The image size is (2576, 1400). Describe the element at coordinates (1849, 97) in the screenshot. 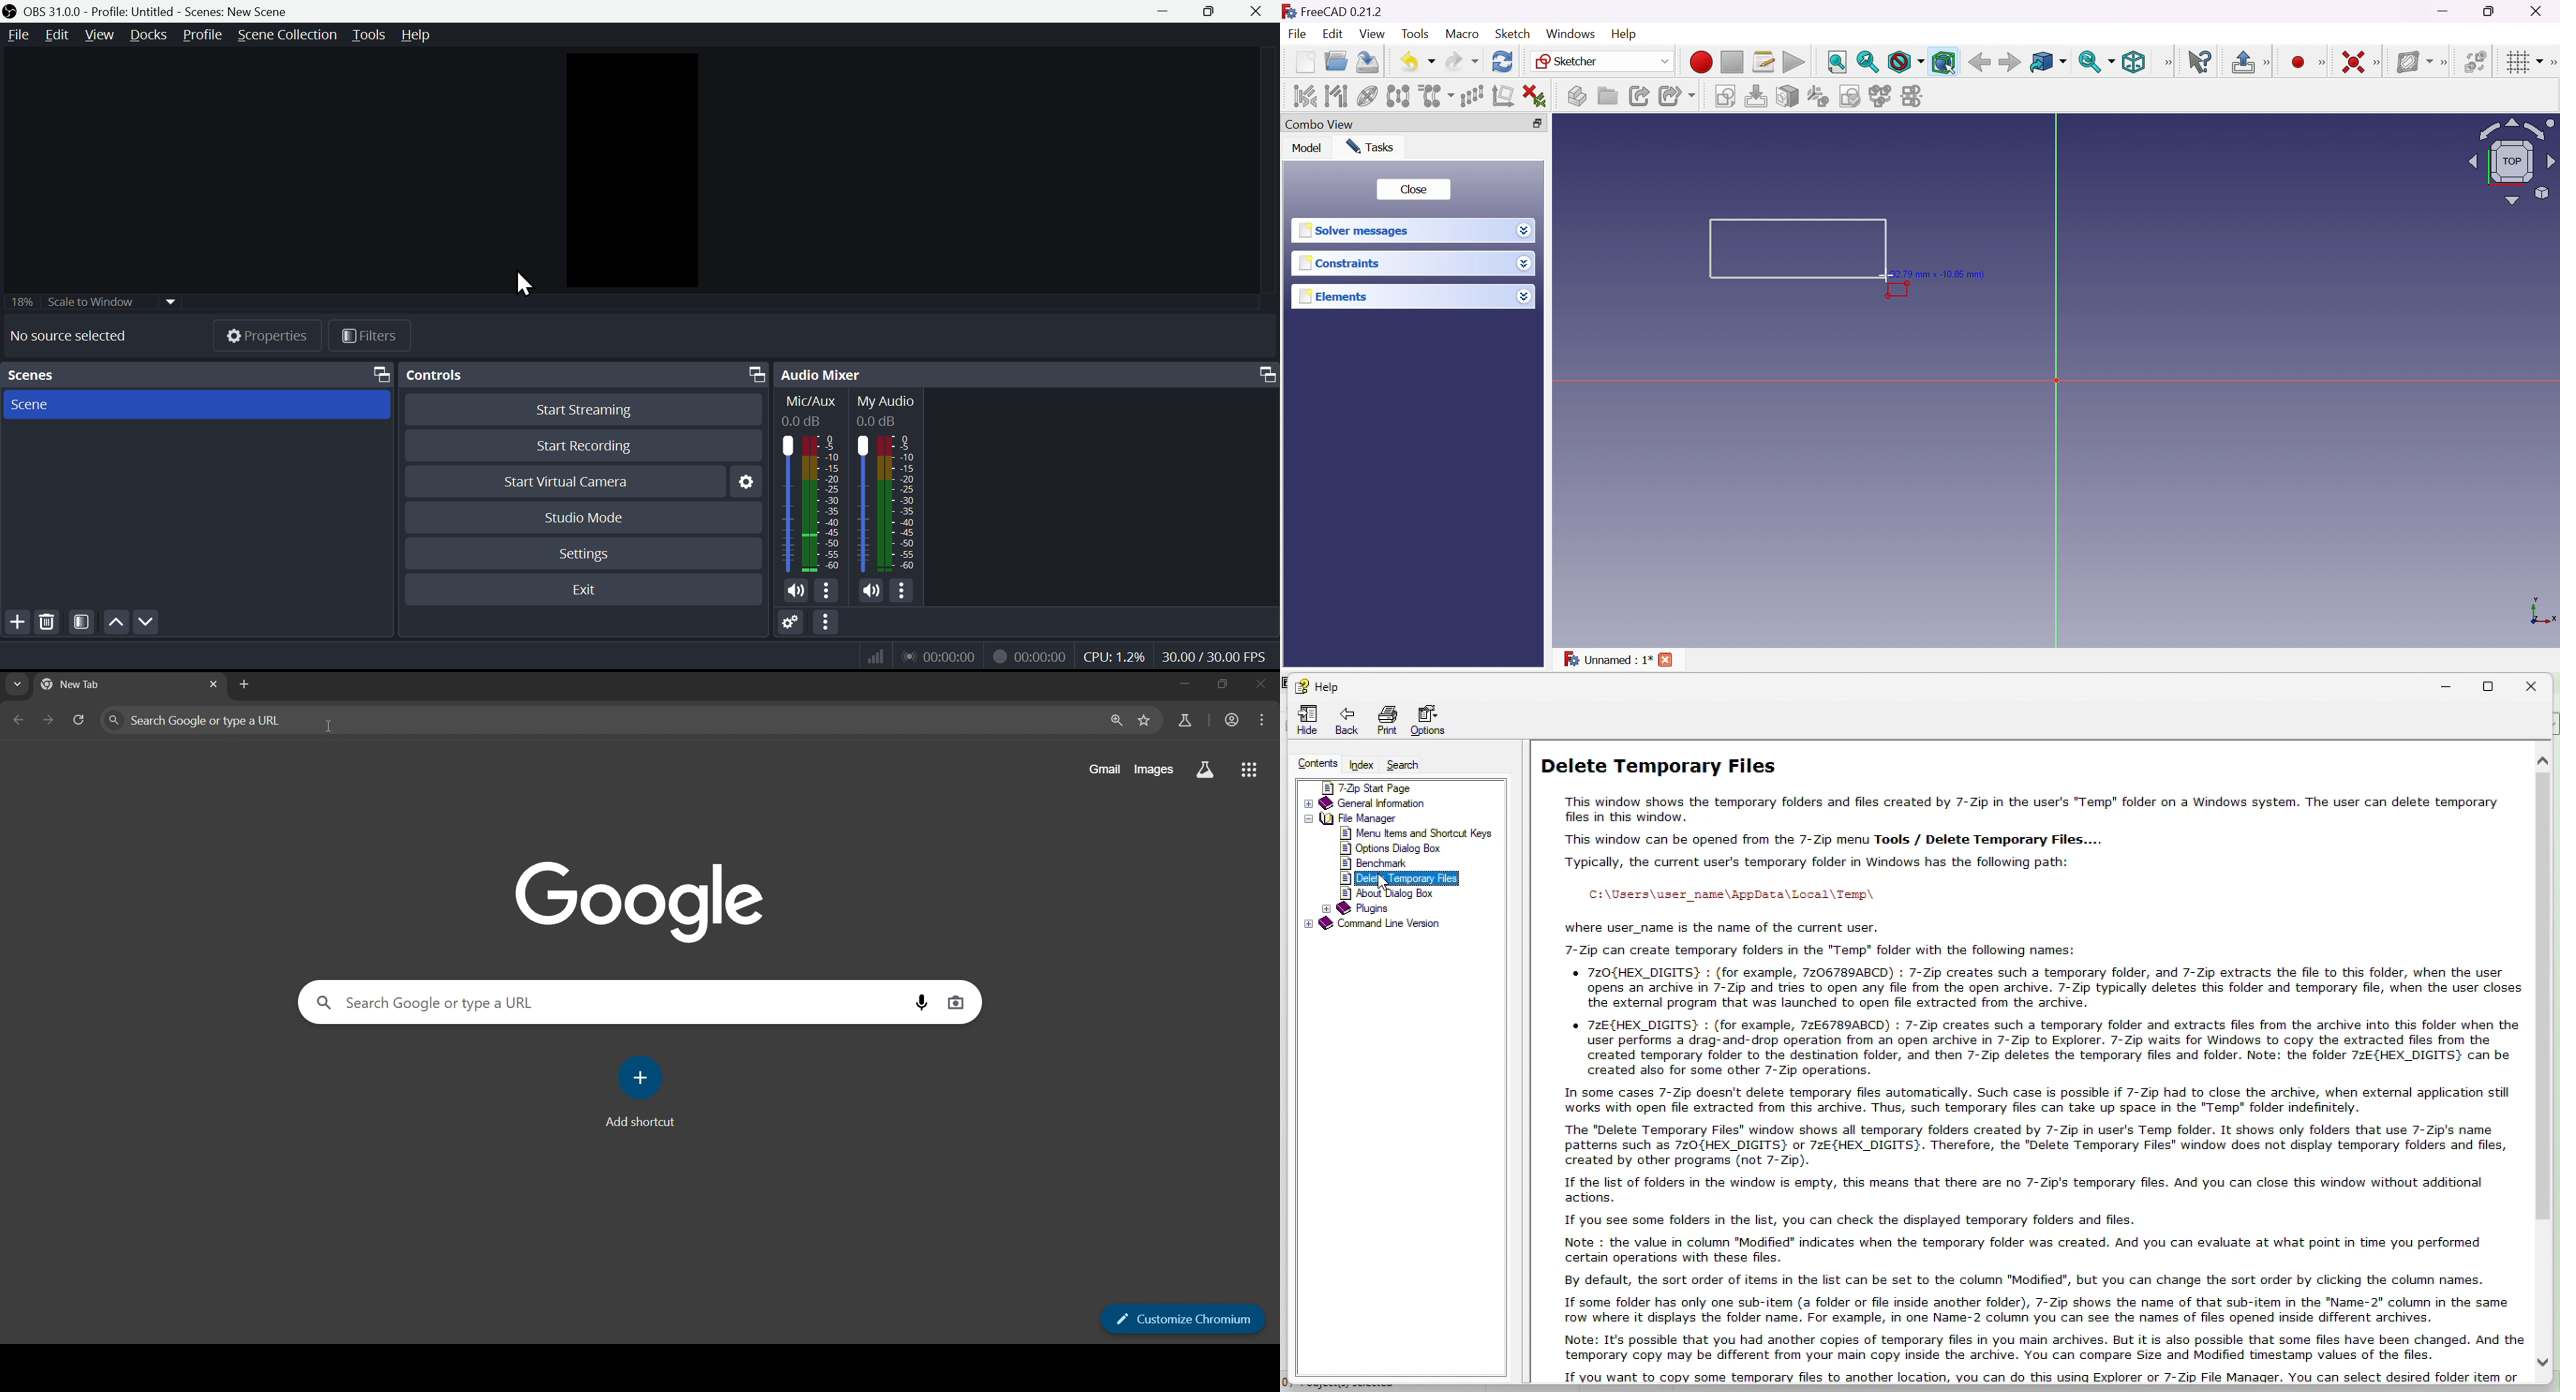

I see `Validate sketch...` at that location.